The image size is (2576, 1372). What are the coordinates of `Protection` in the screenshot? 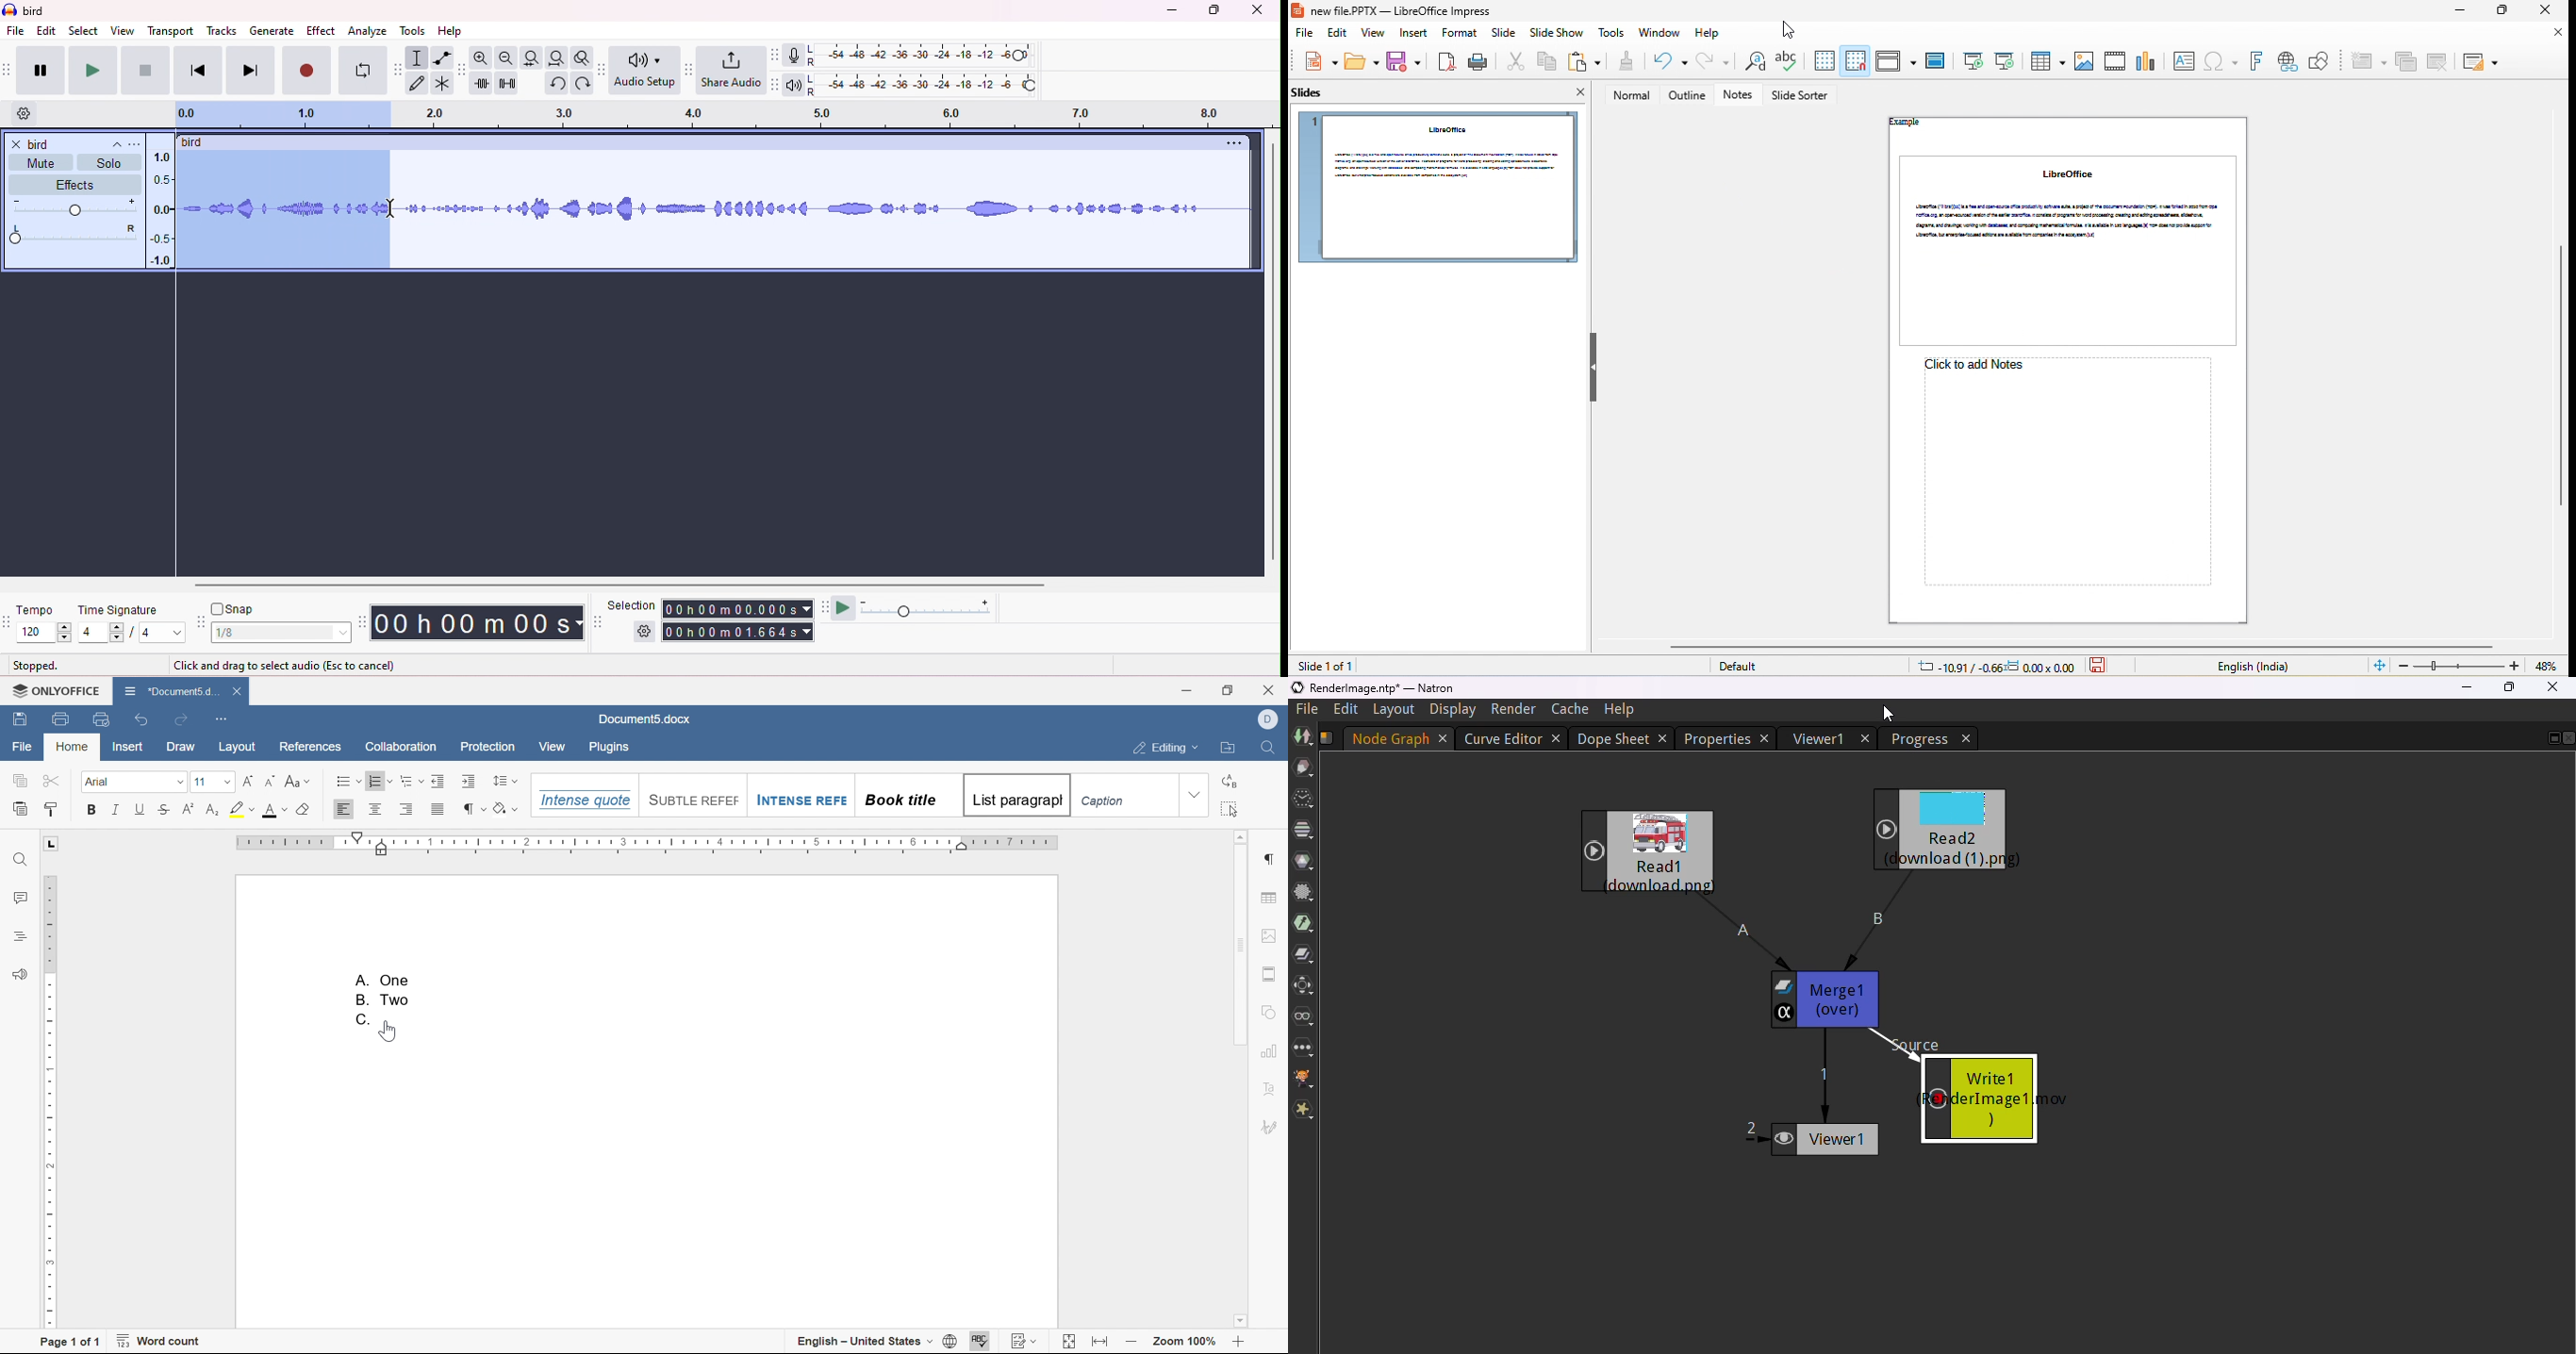 It's located at (490, 747).